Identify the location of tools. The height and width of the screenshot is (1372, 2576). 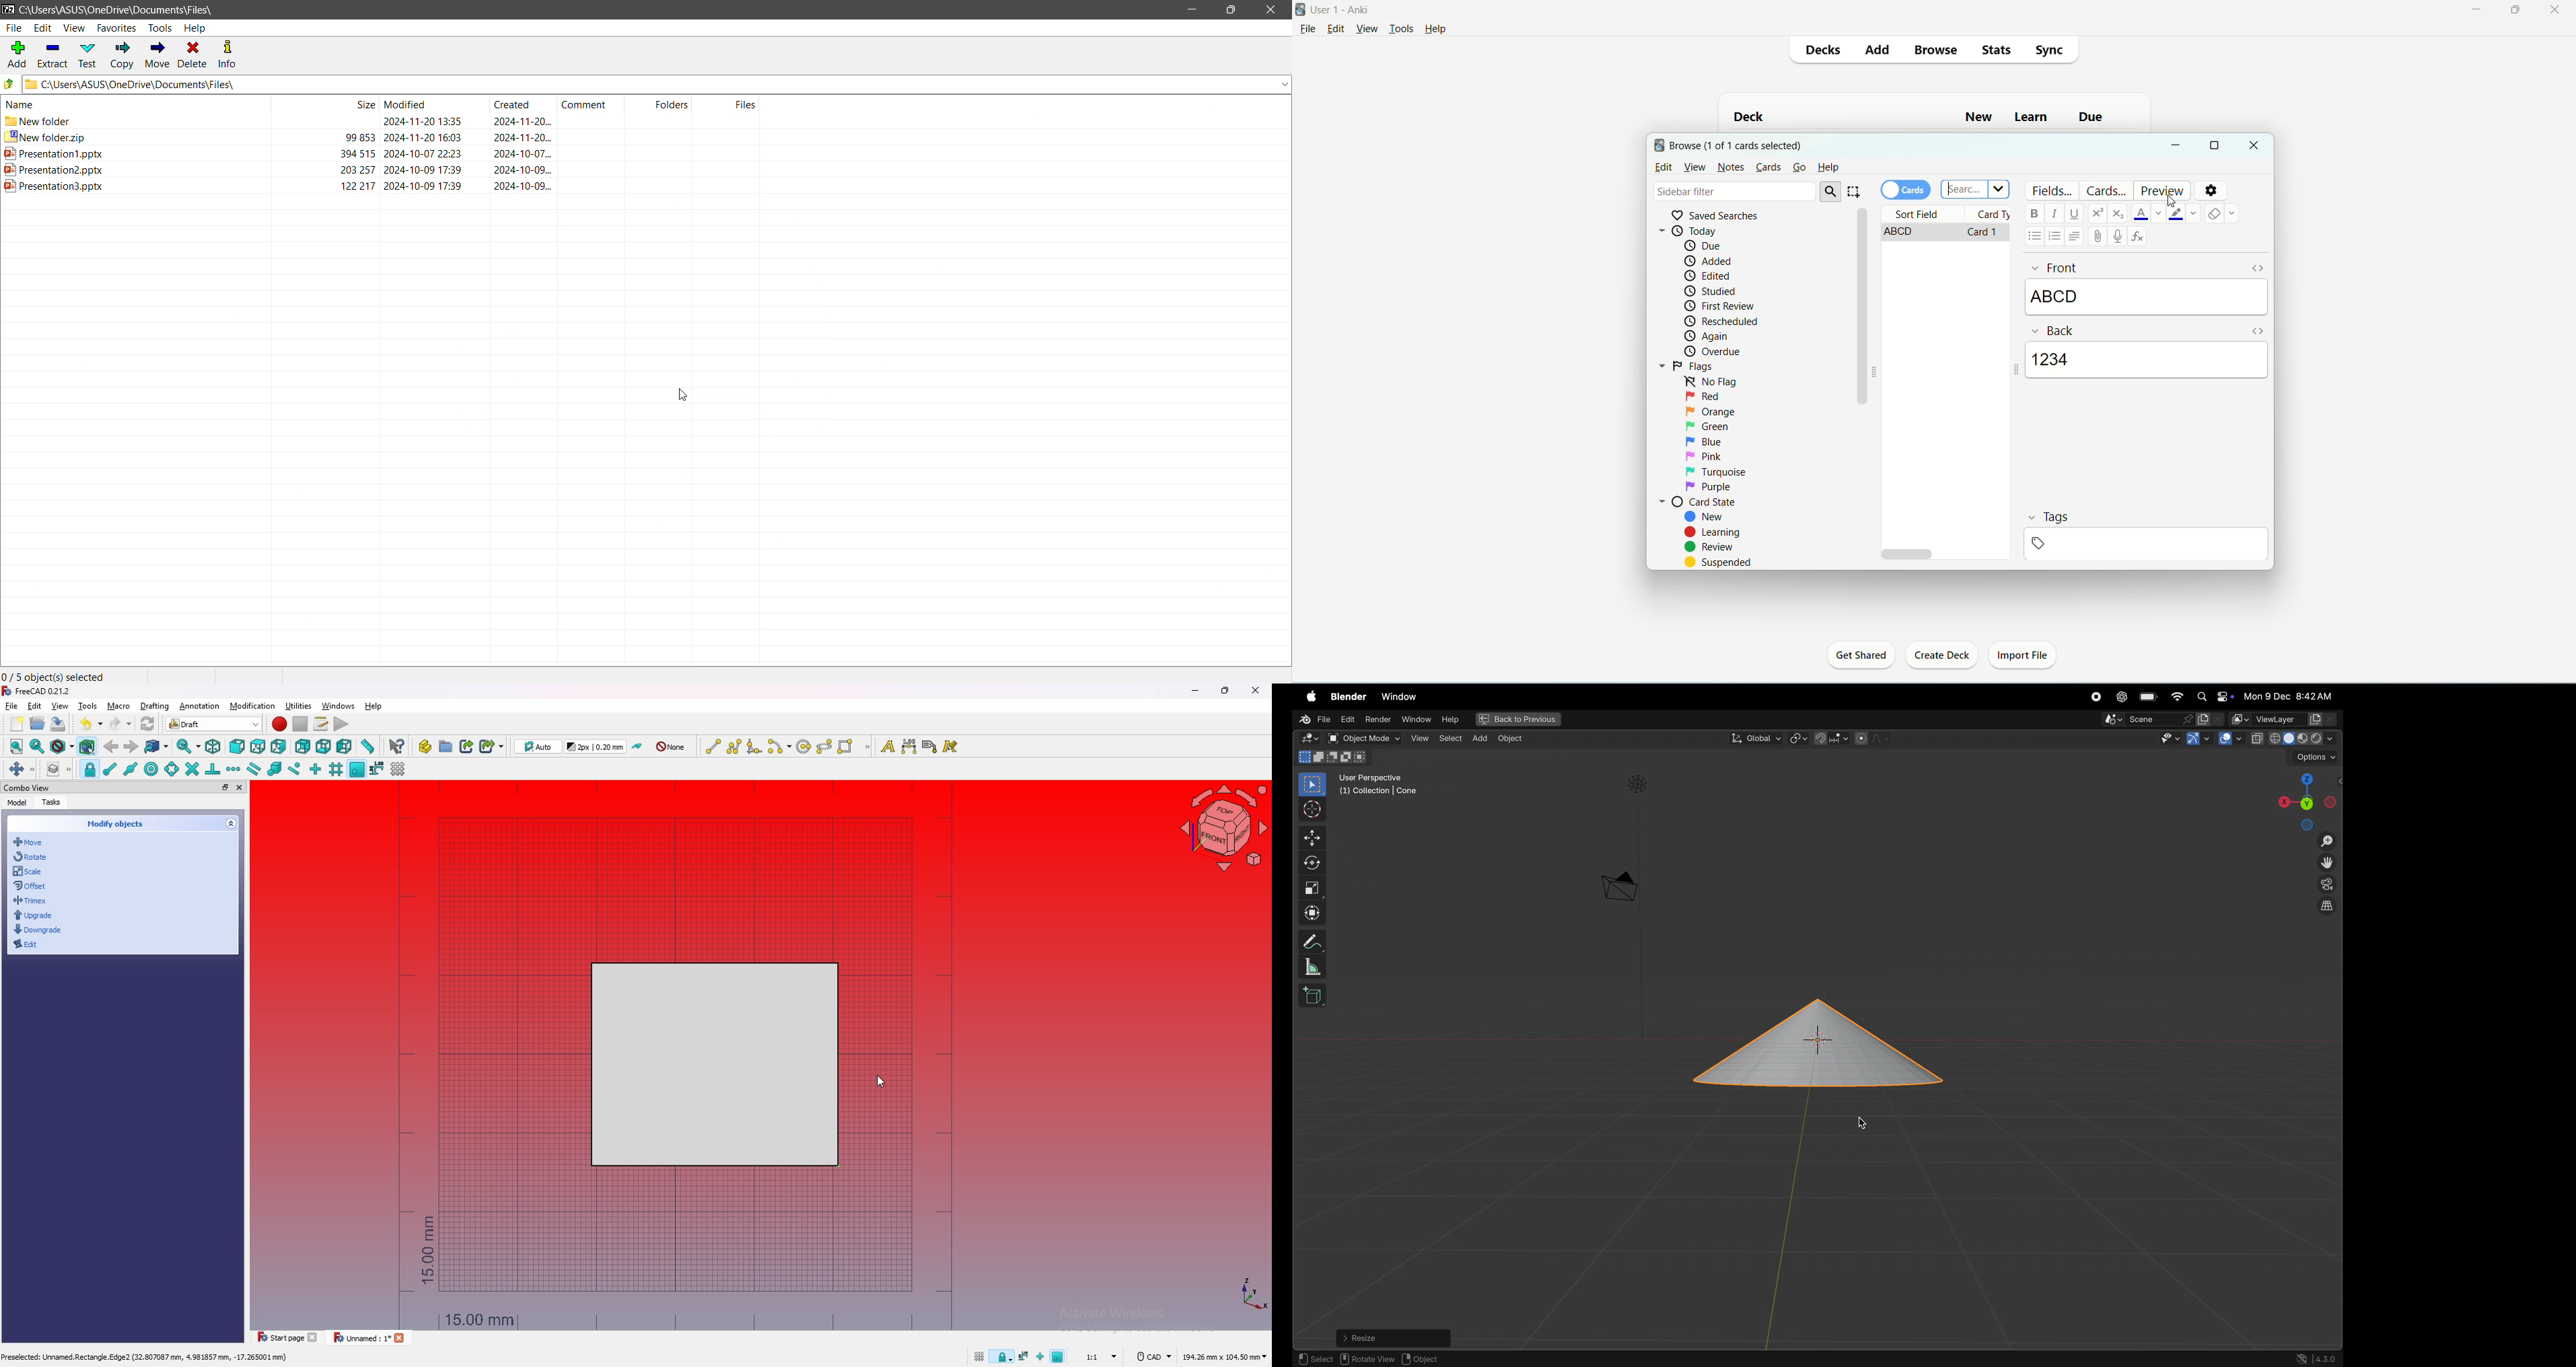
(88, 706).